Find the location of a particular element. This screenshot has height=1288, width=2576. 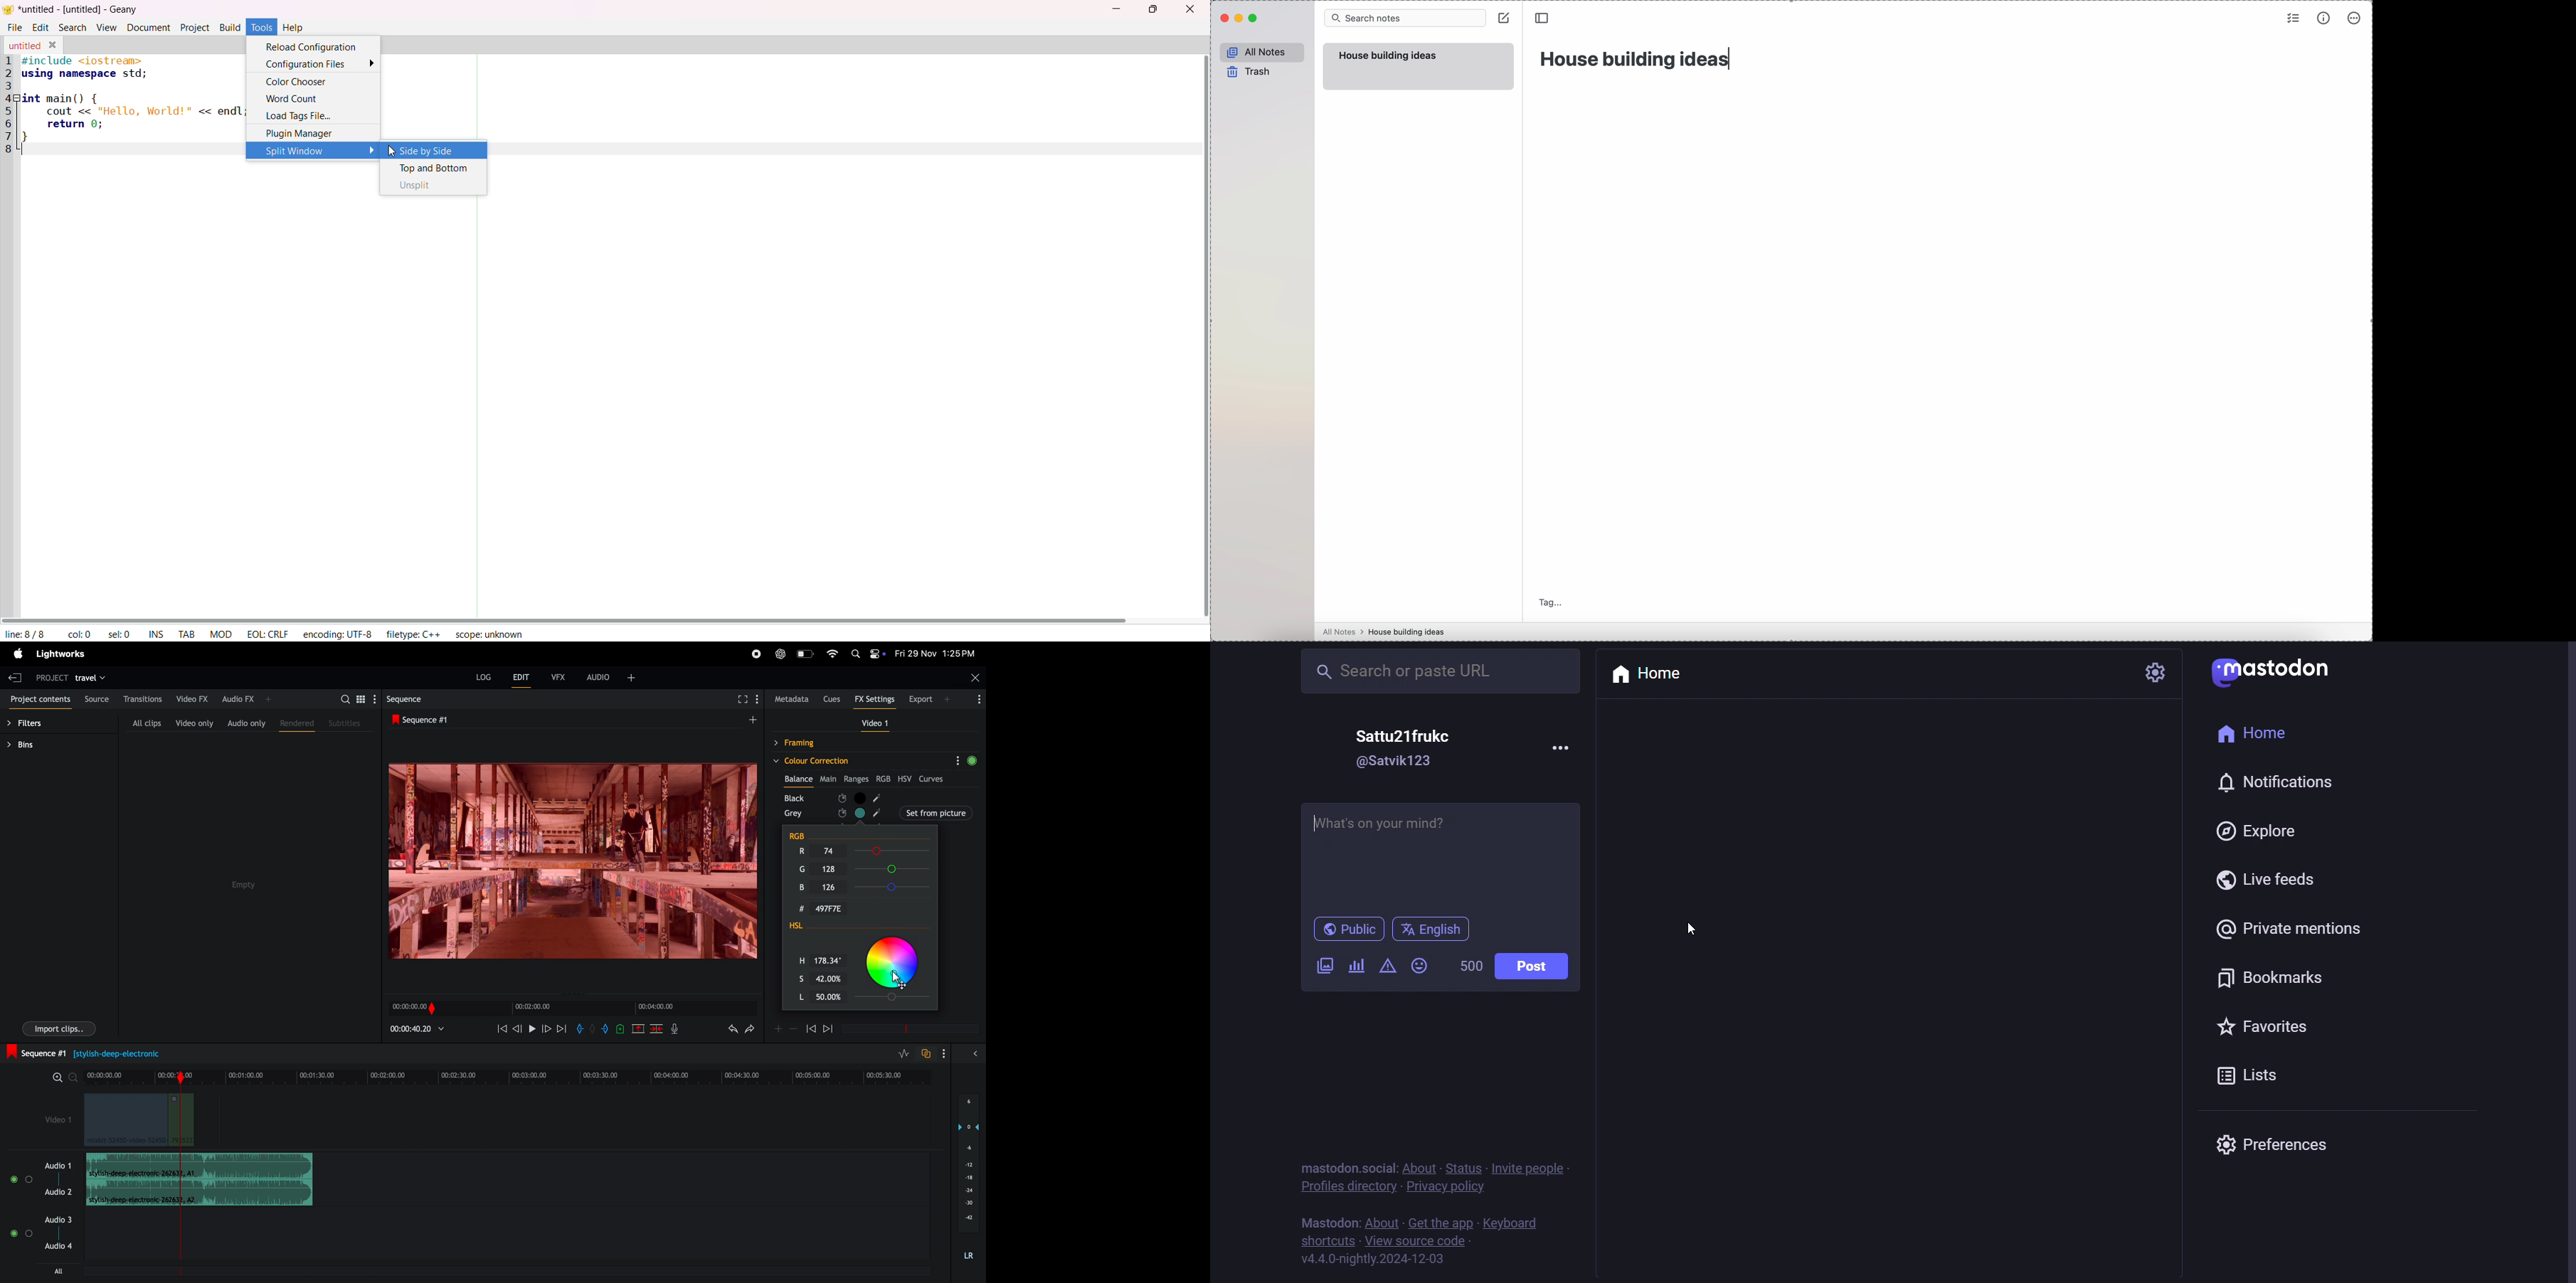

G Input is located at coordinates (834, 868).